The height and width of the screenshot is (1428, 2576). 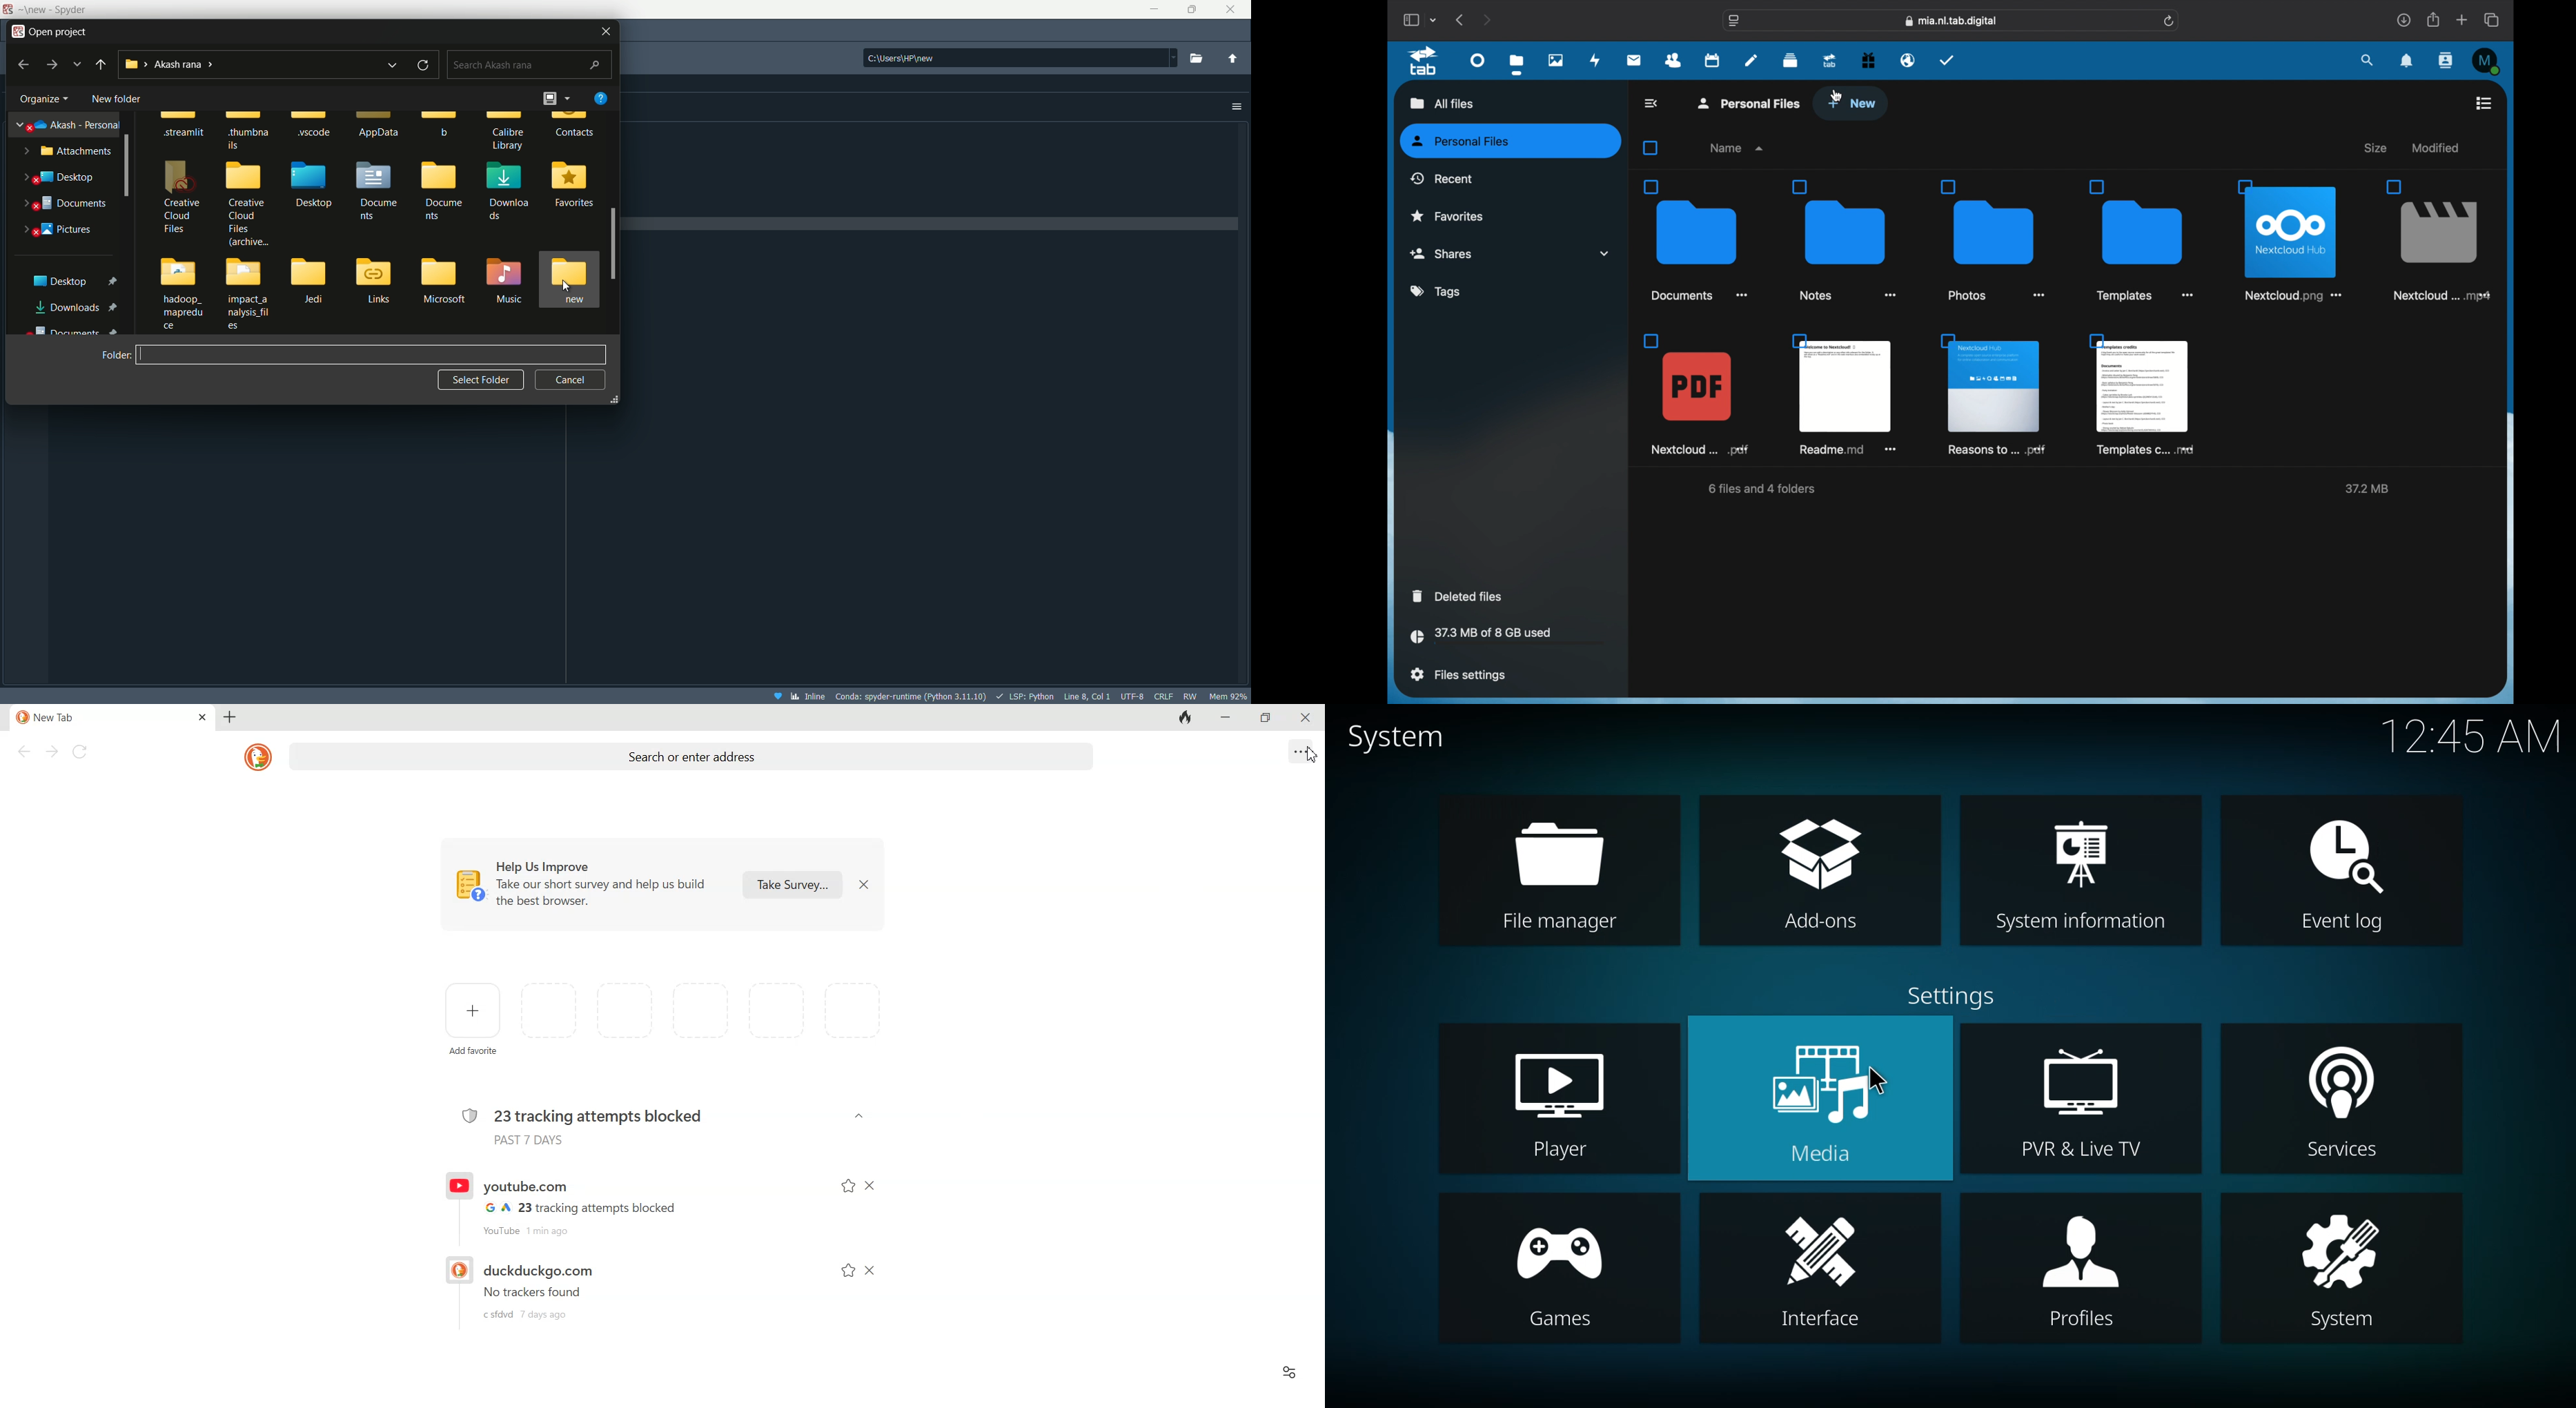 I want to click on media, so click(x=1818, y=1095).